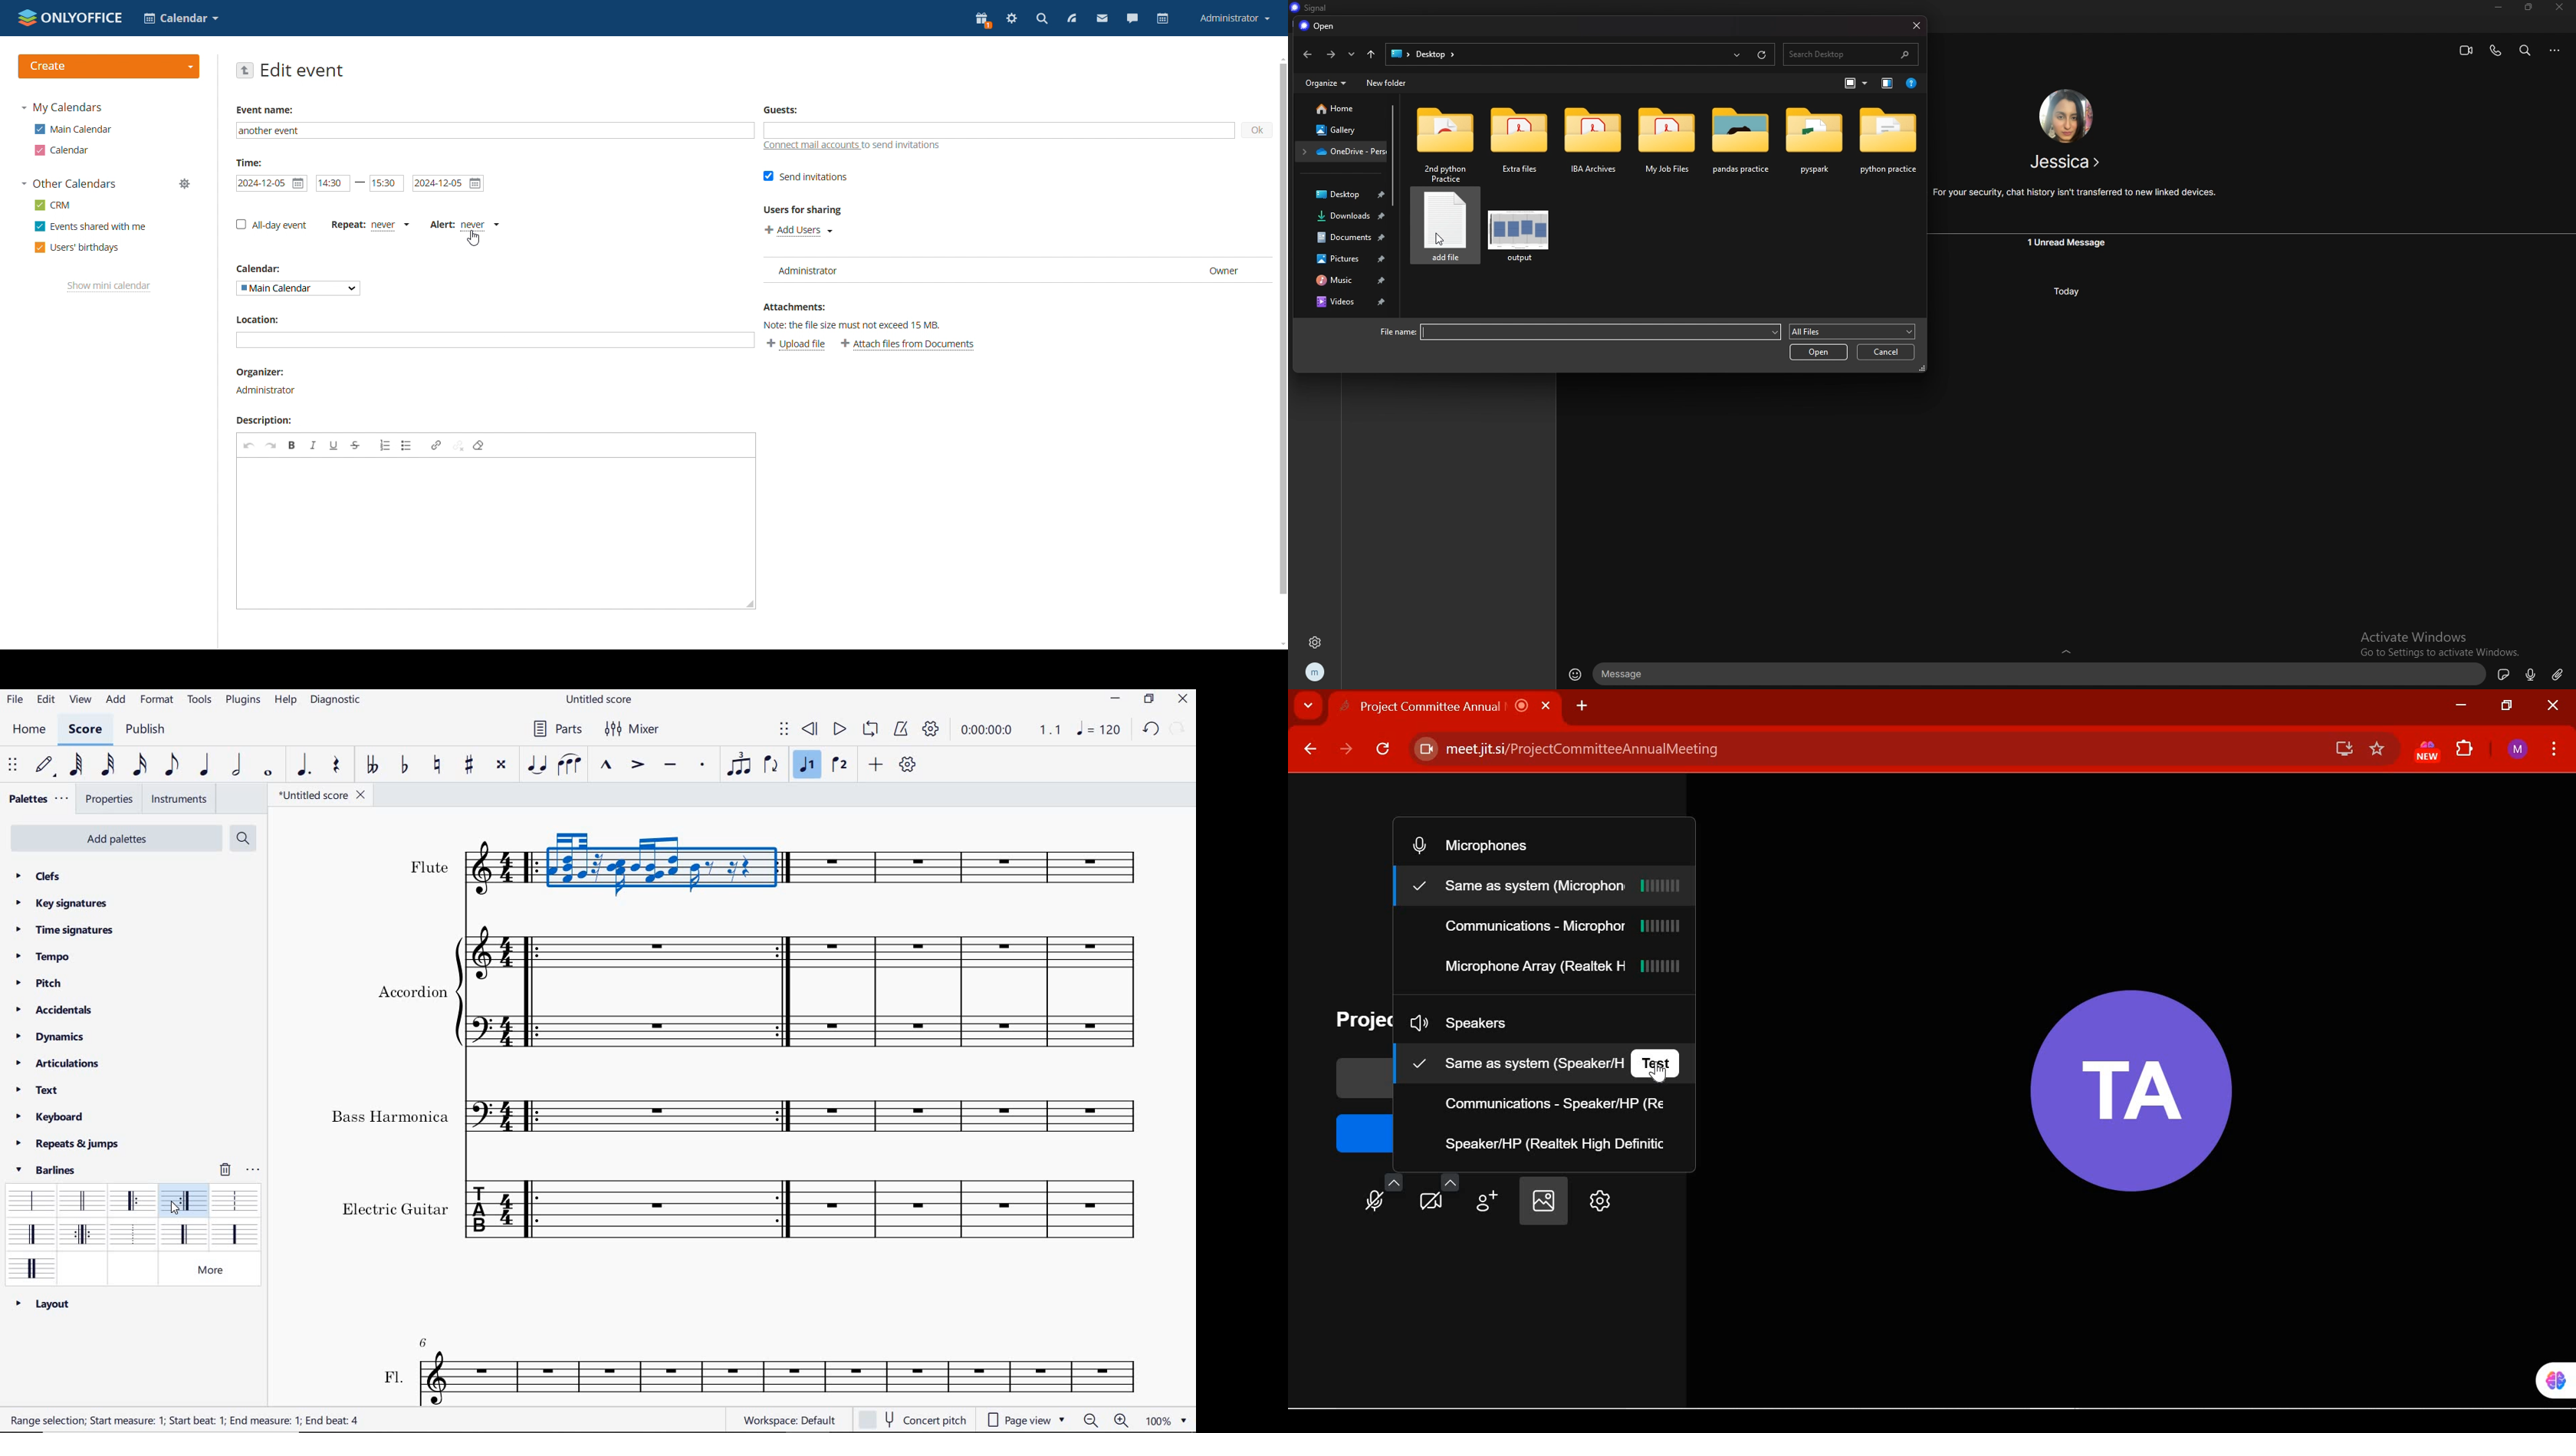  Describe the element at coordinates (243, 837) in the screenshot. I see `search palettes` at that location.